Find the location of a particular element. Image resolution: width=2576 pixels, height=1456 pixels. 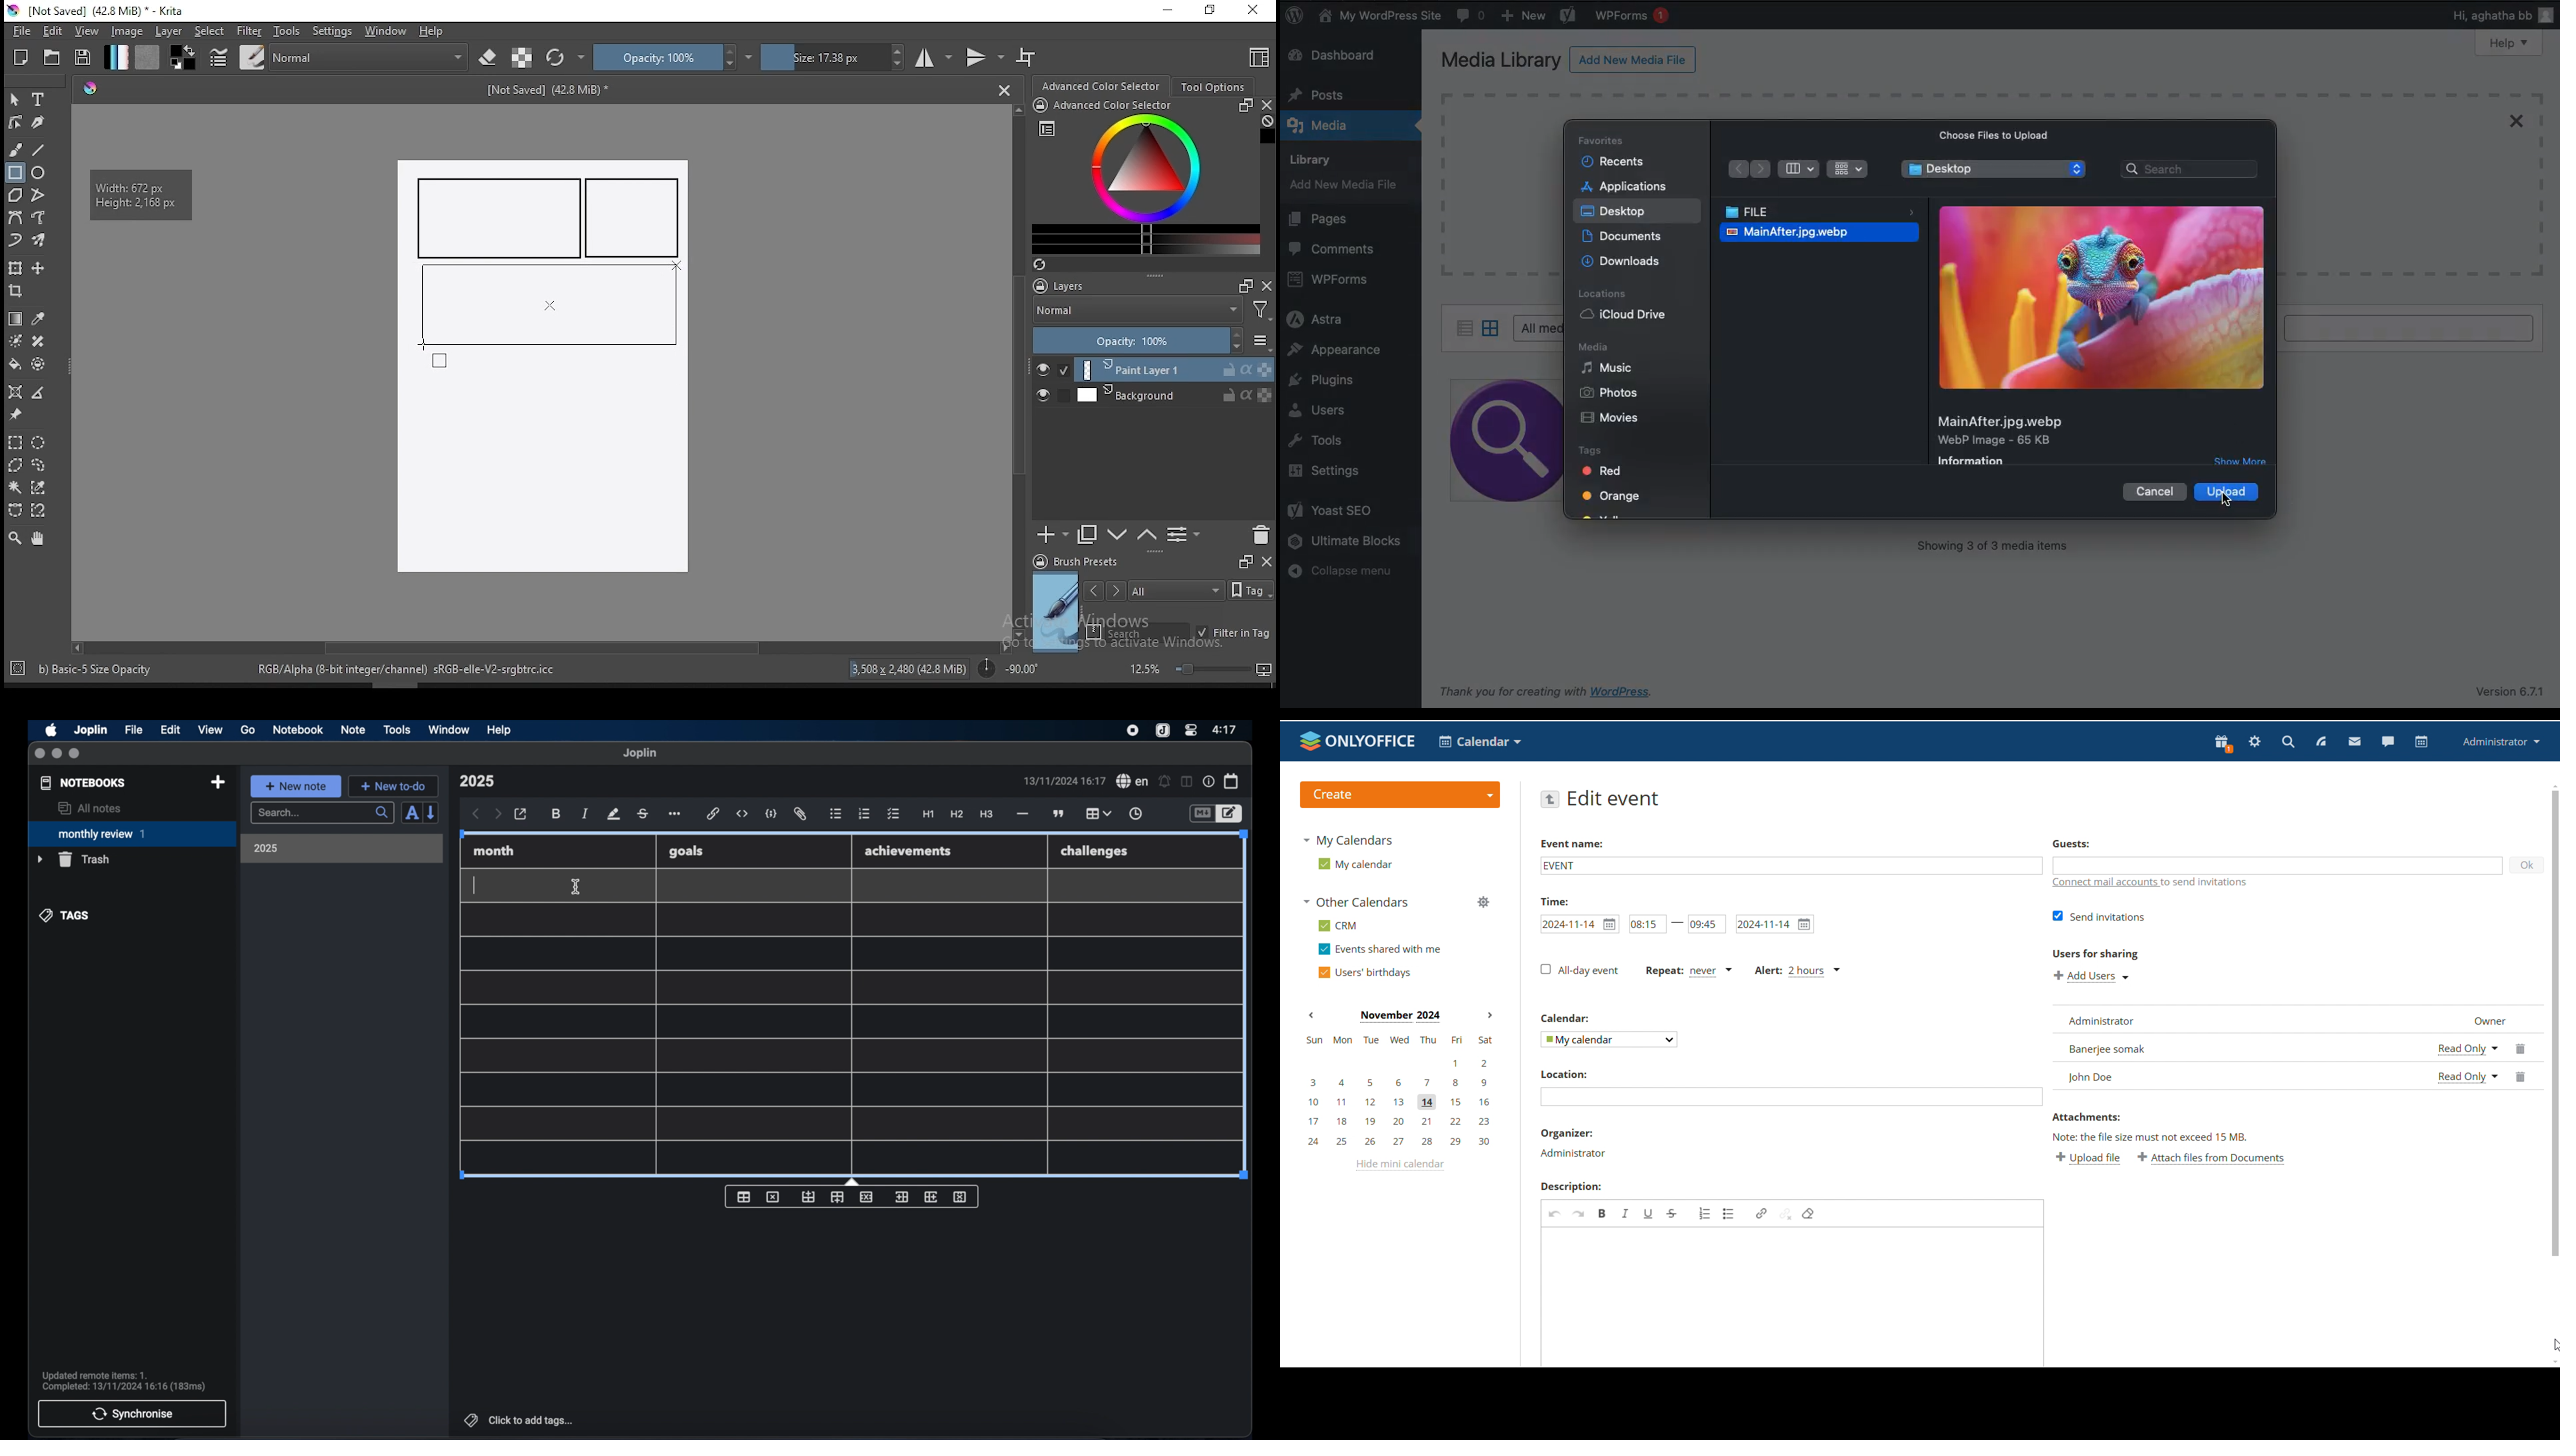

polyline tool is located at coordinates (38, 193).